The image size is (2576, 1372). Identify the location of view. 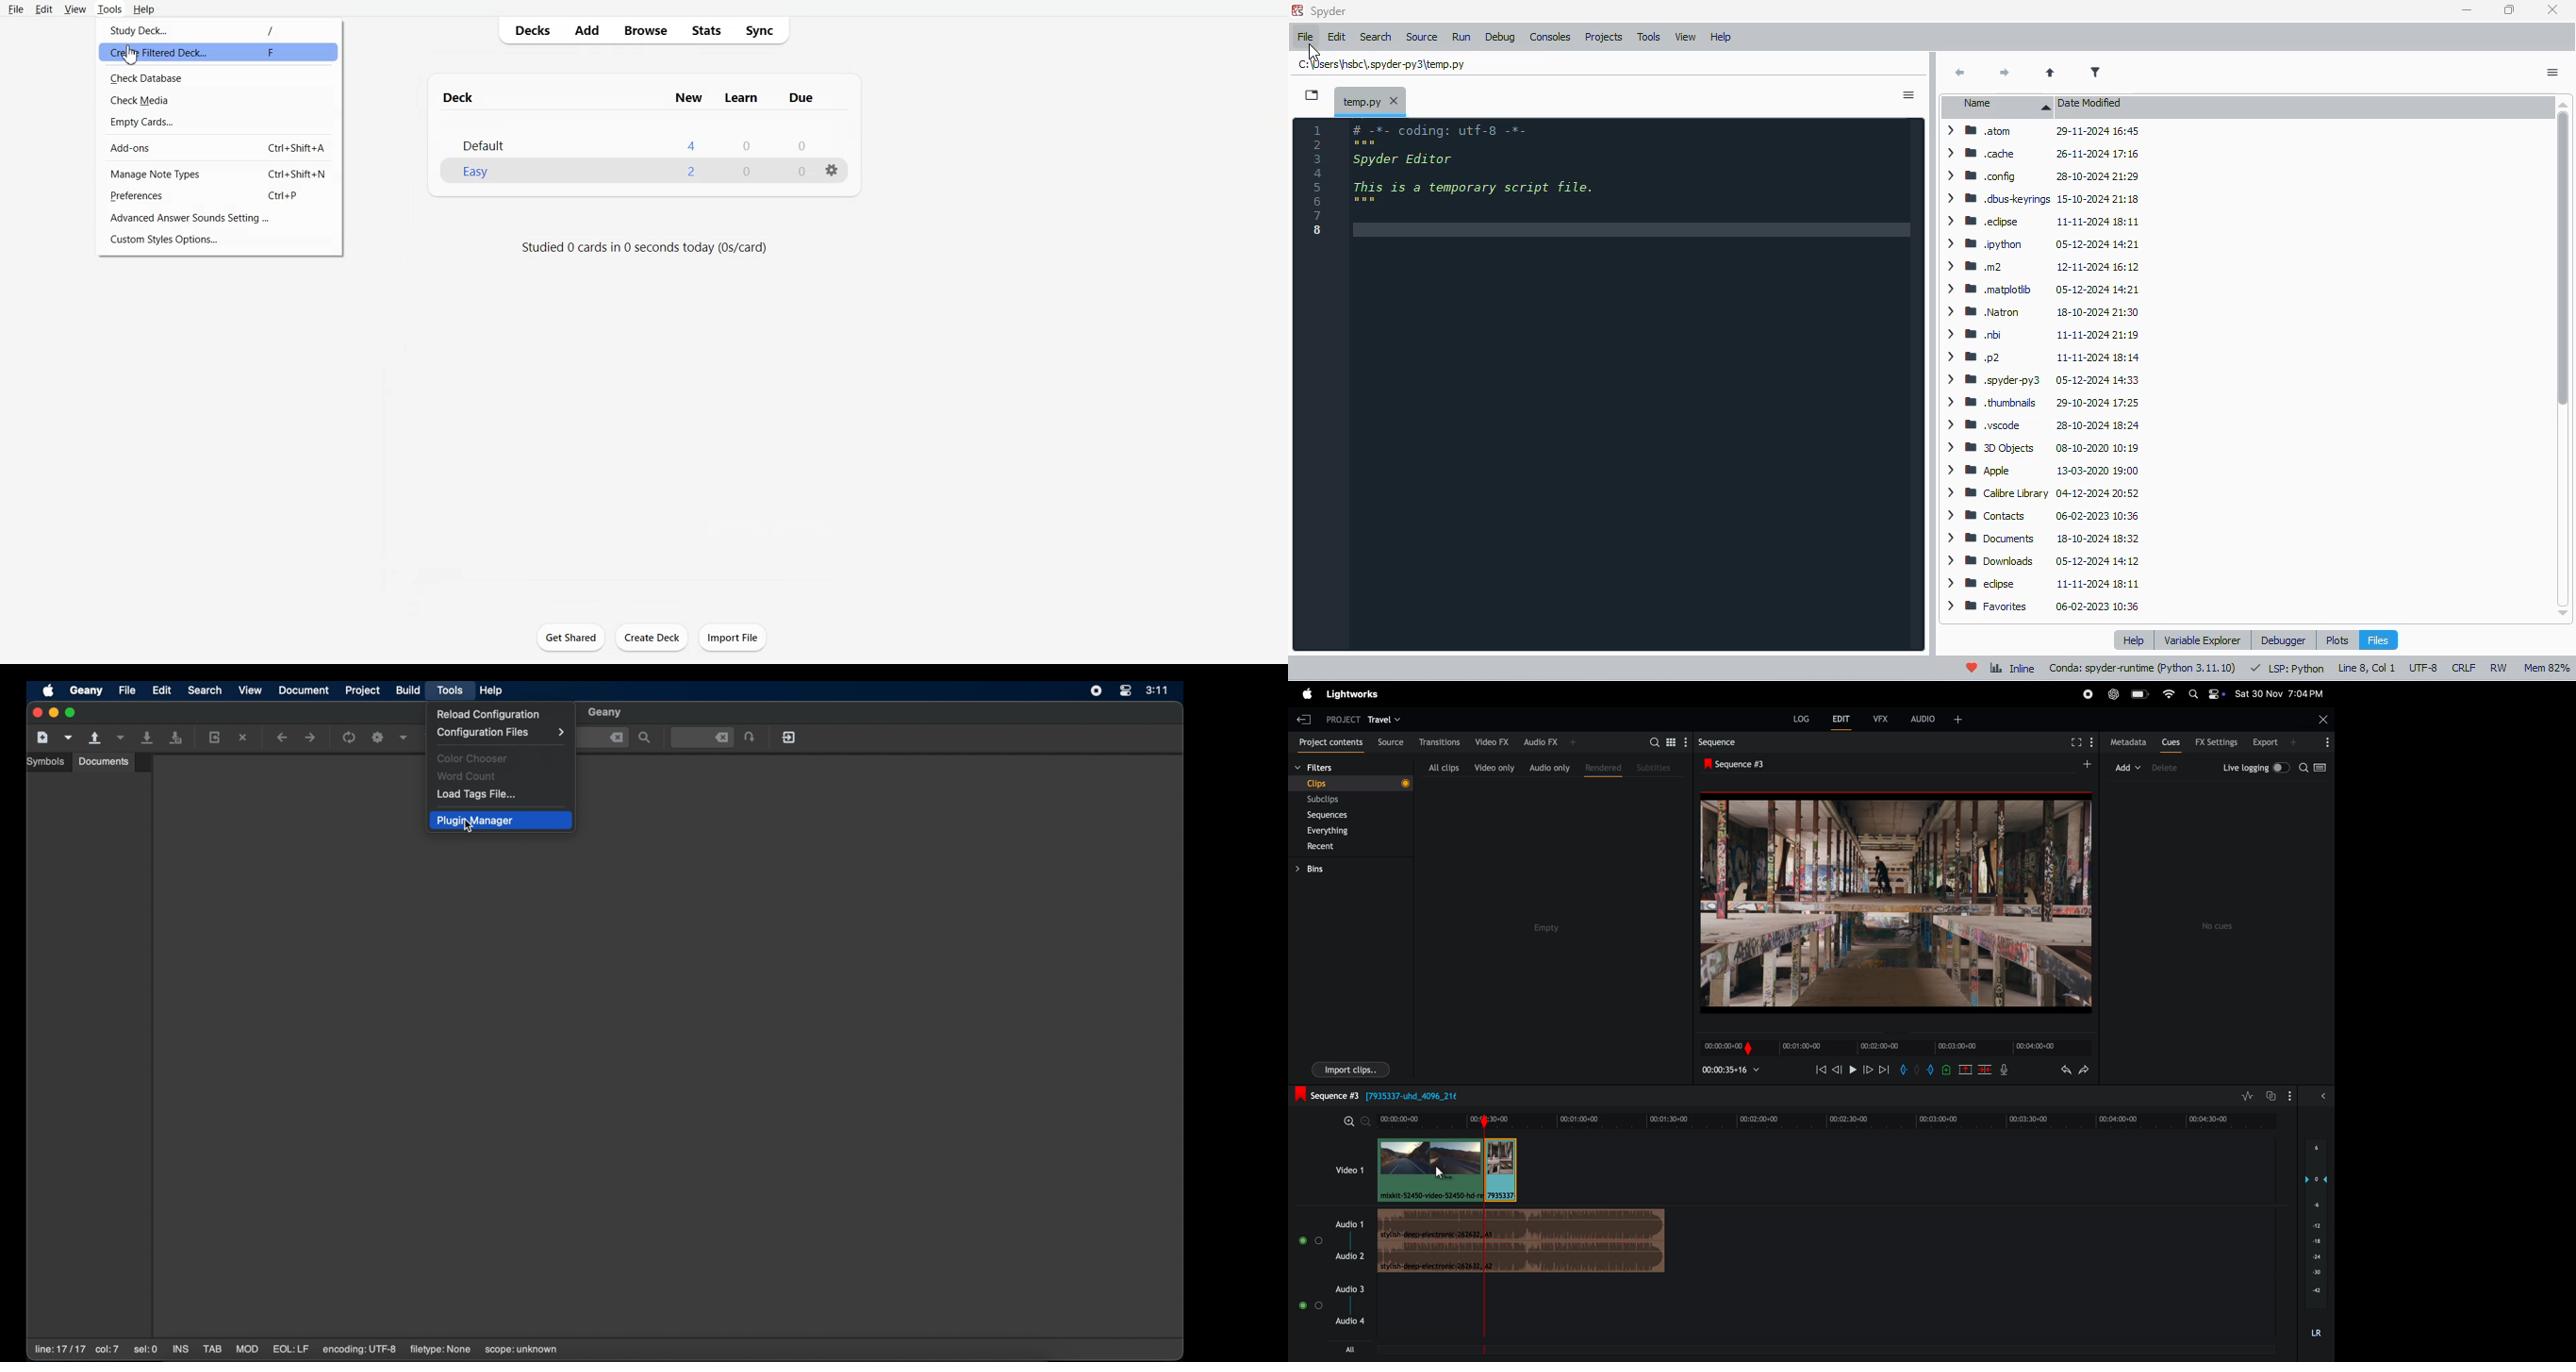
(1686, 37).